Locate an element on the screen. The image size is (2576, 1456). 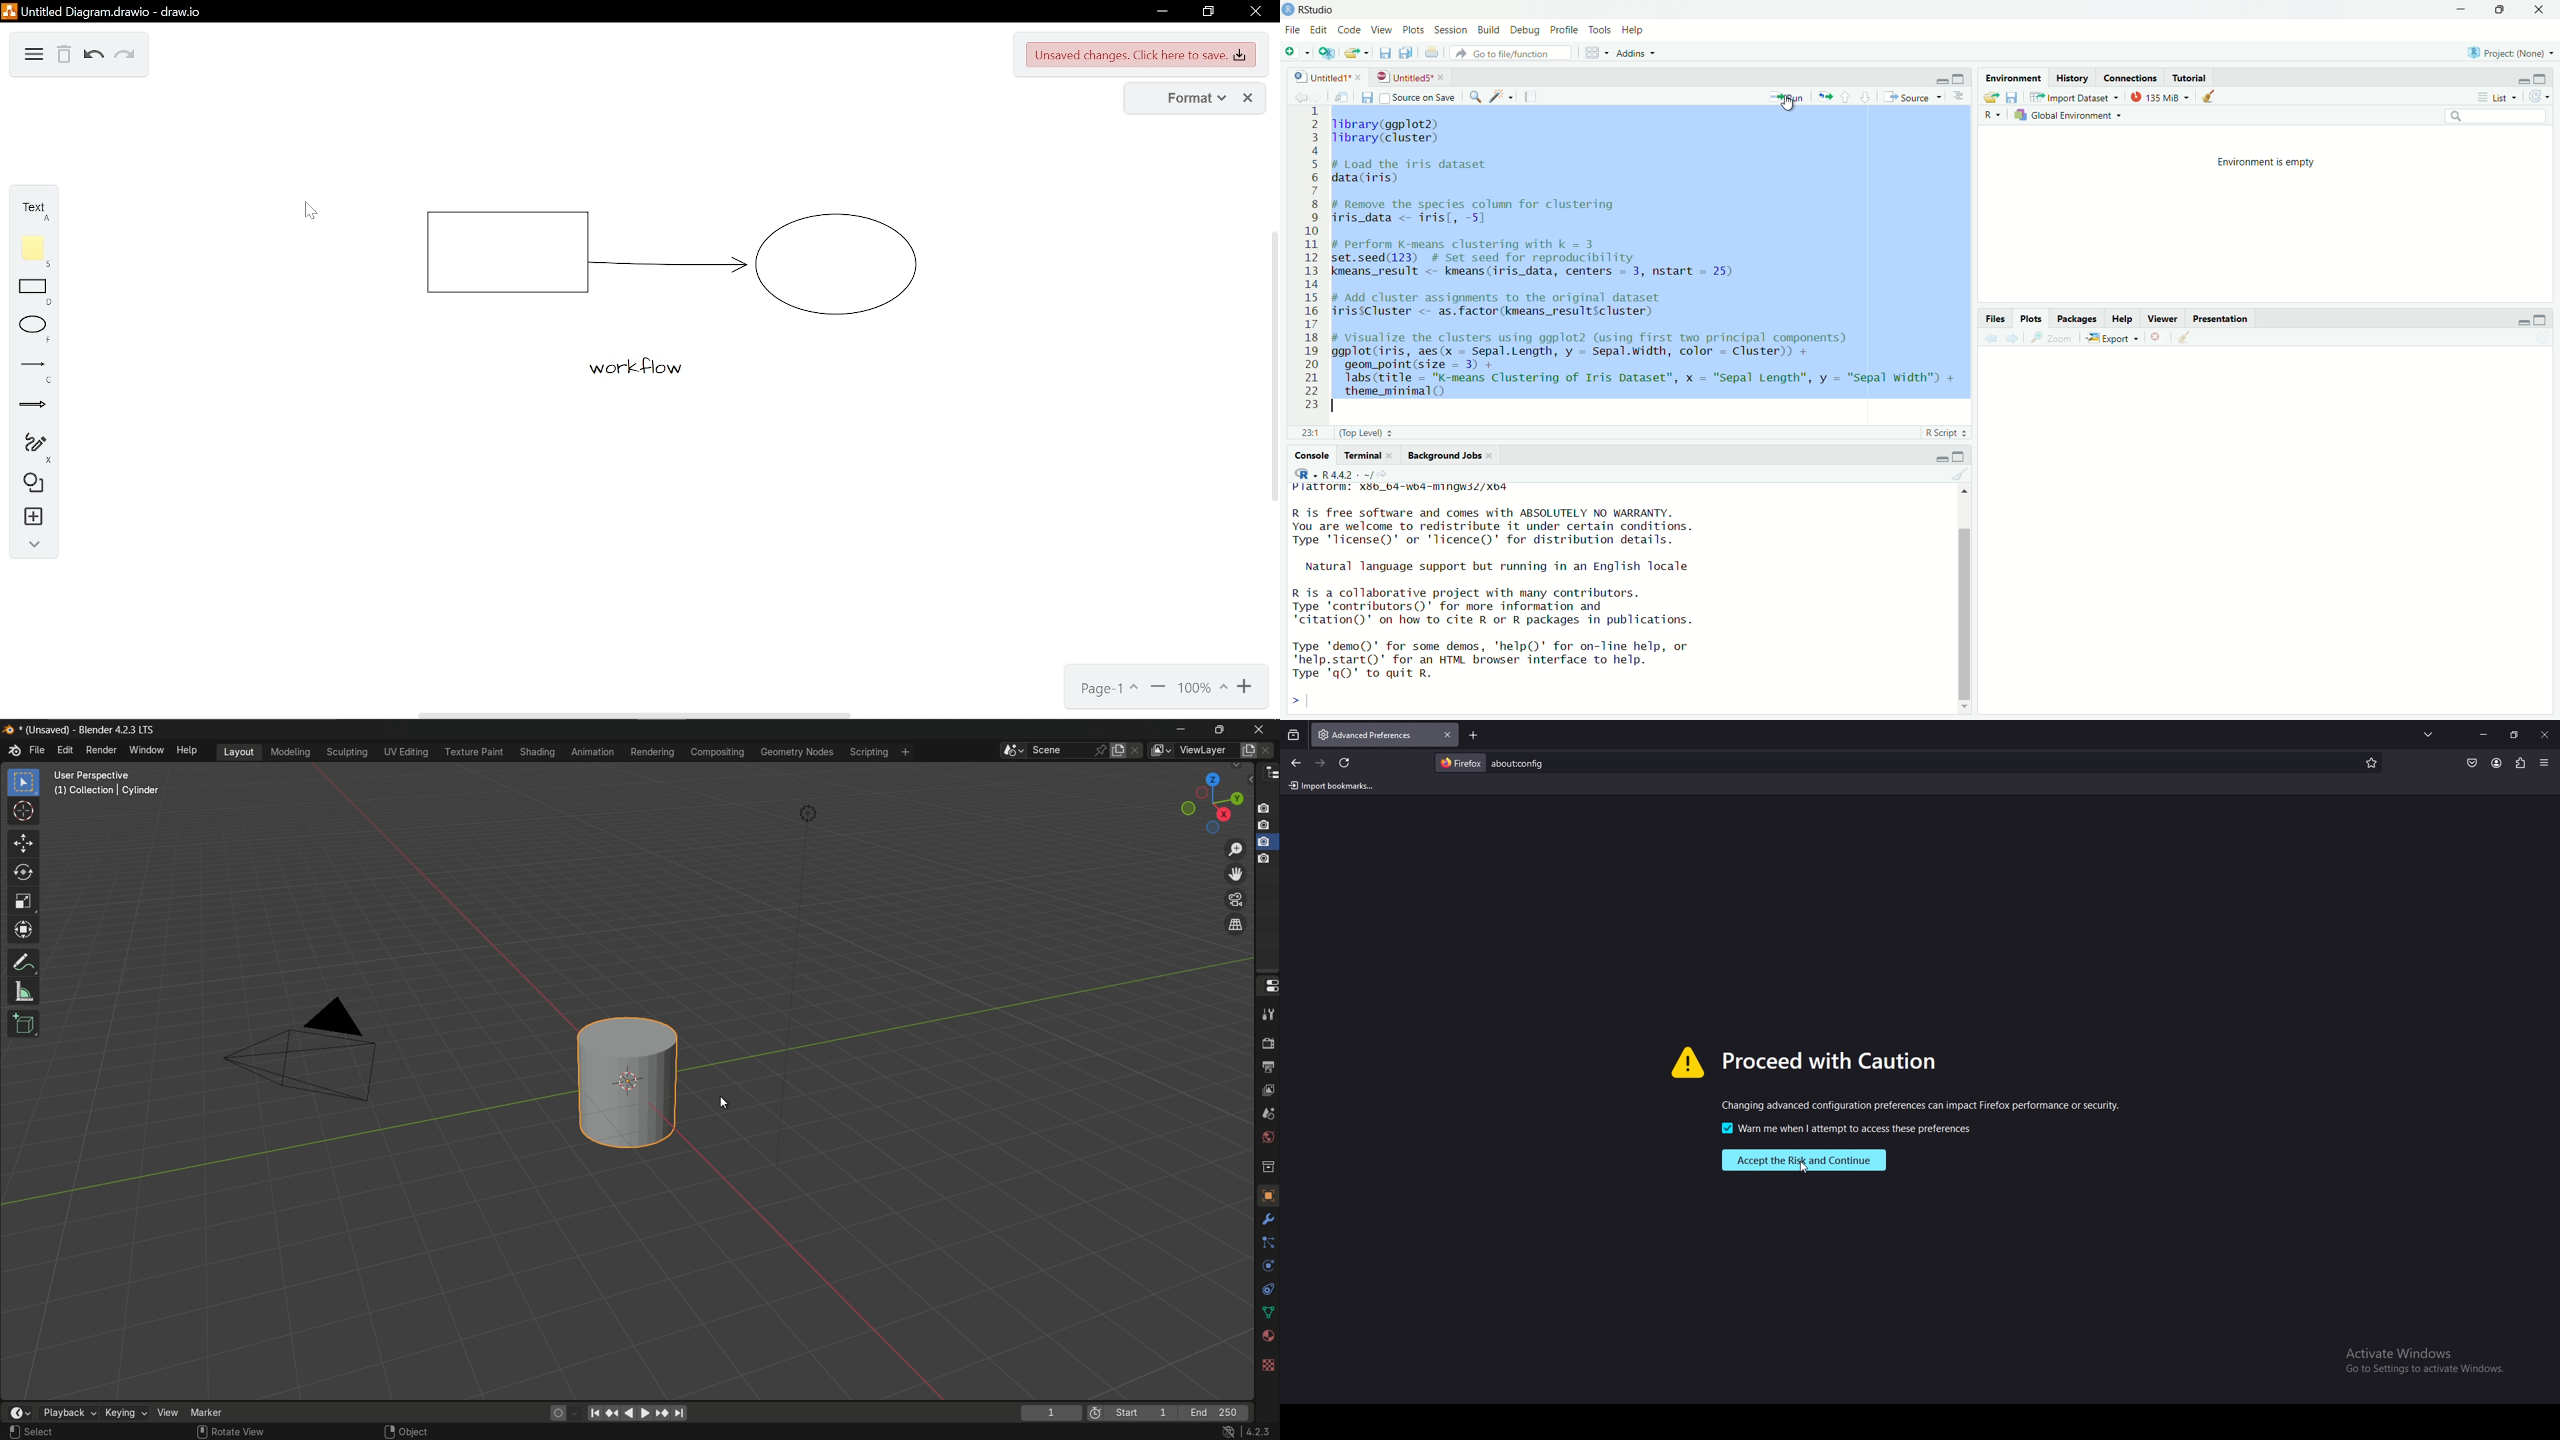
remove the current plot is located at coordinates (2156, 339).